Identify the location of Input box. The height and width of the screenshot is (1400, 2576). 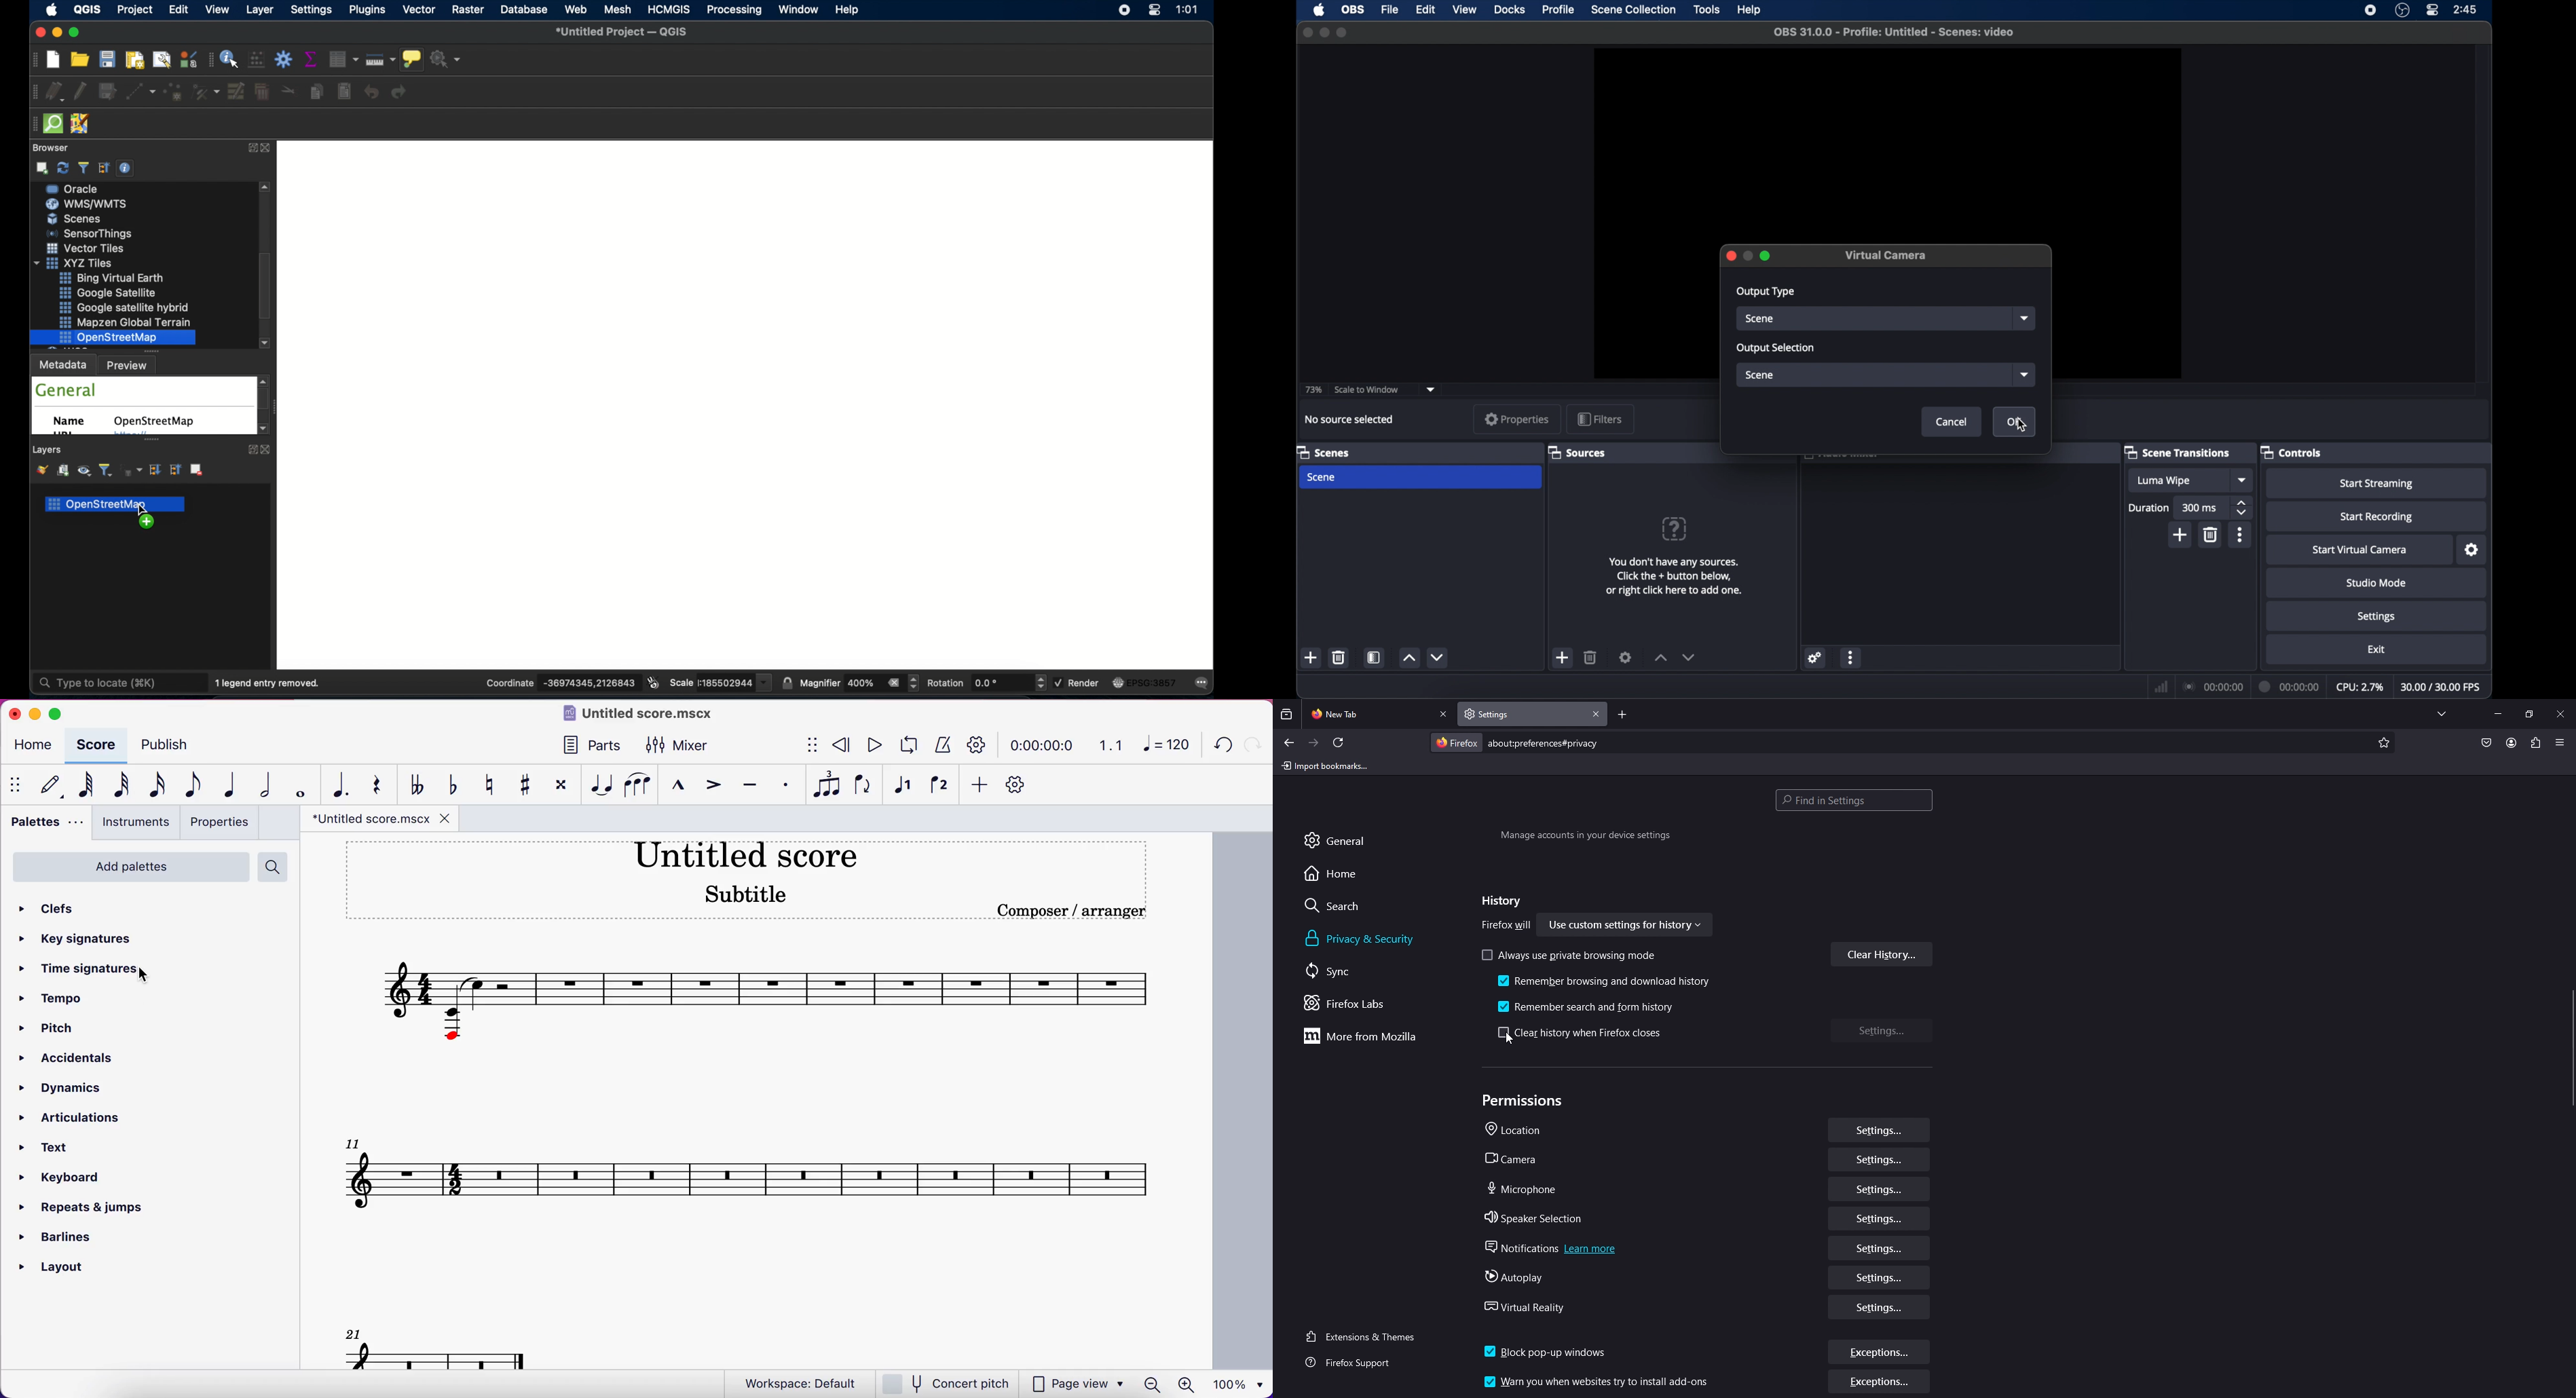
(1869, 374).